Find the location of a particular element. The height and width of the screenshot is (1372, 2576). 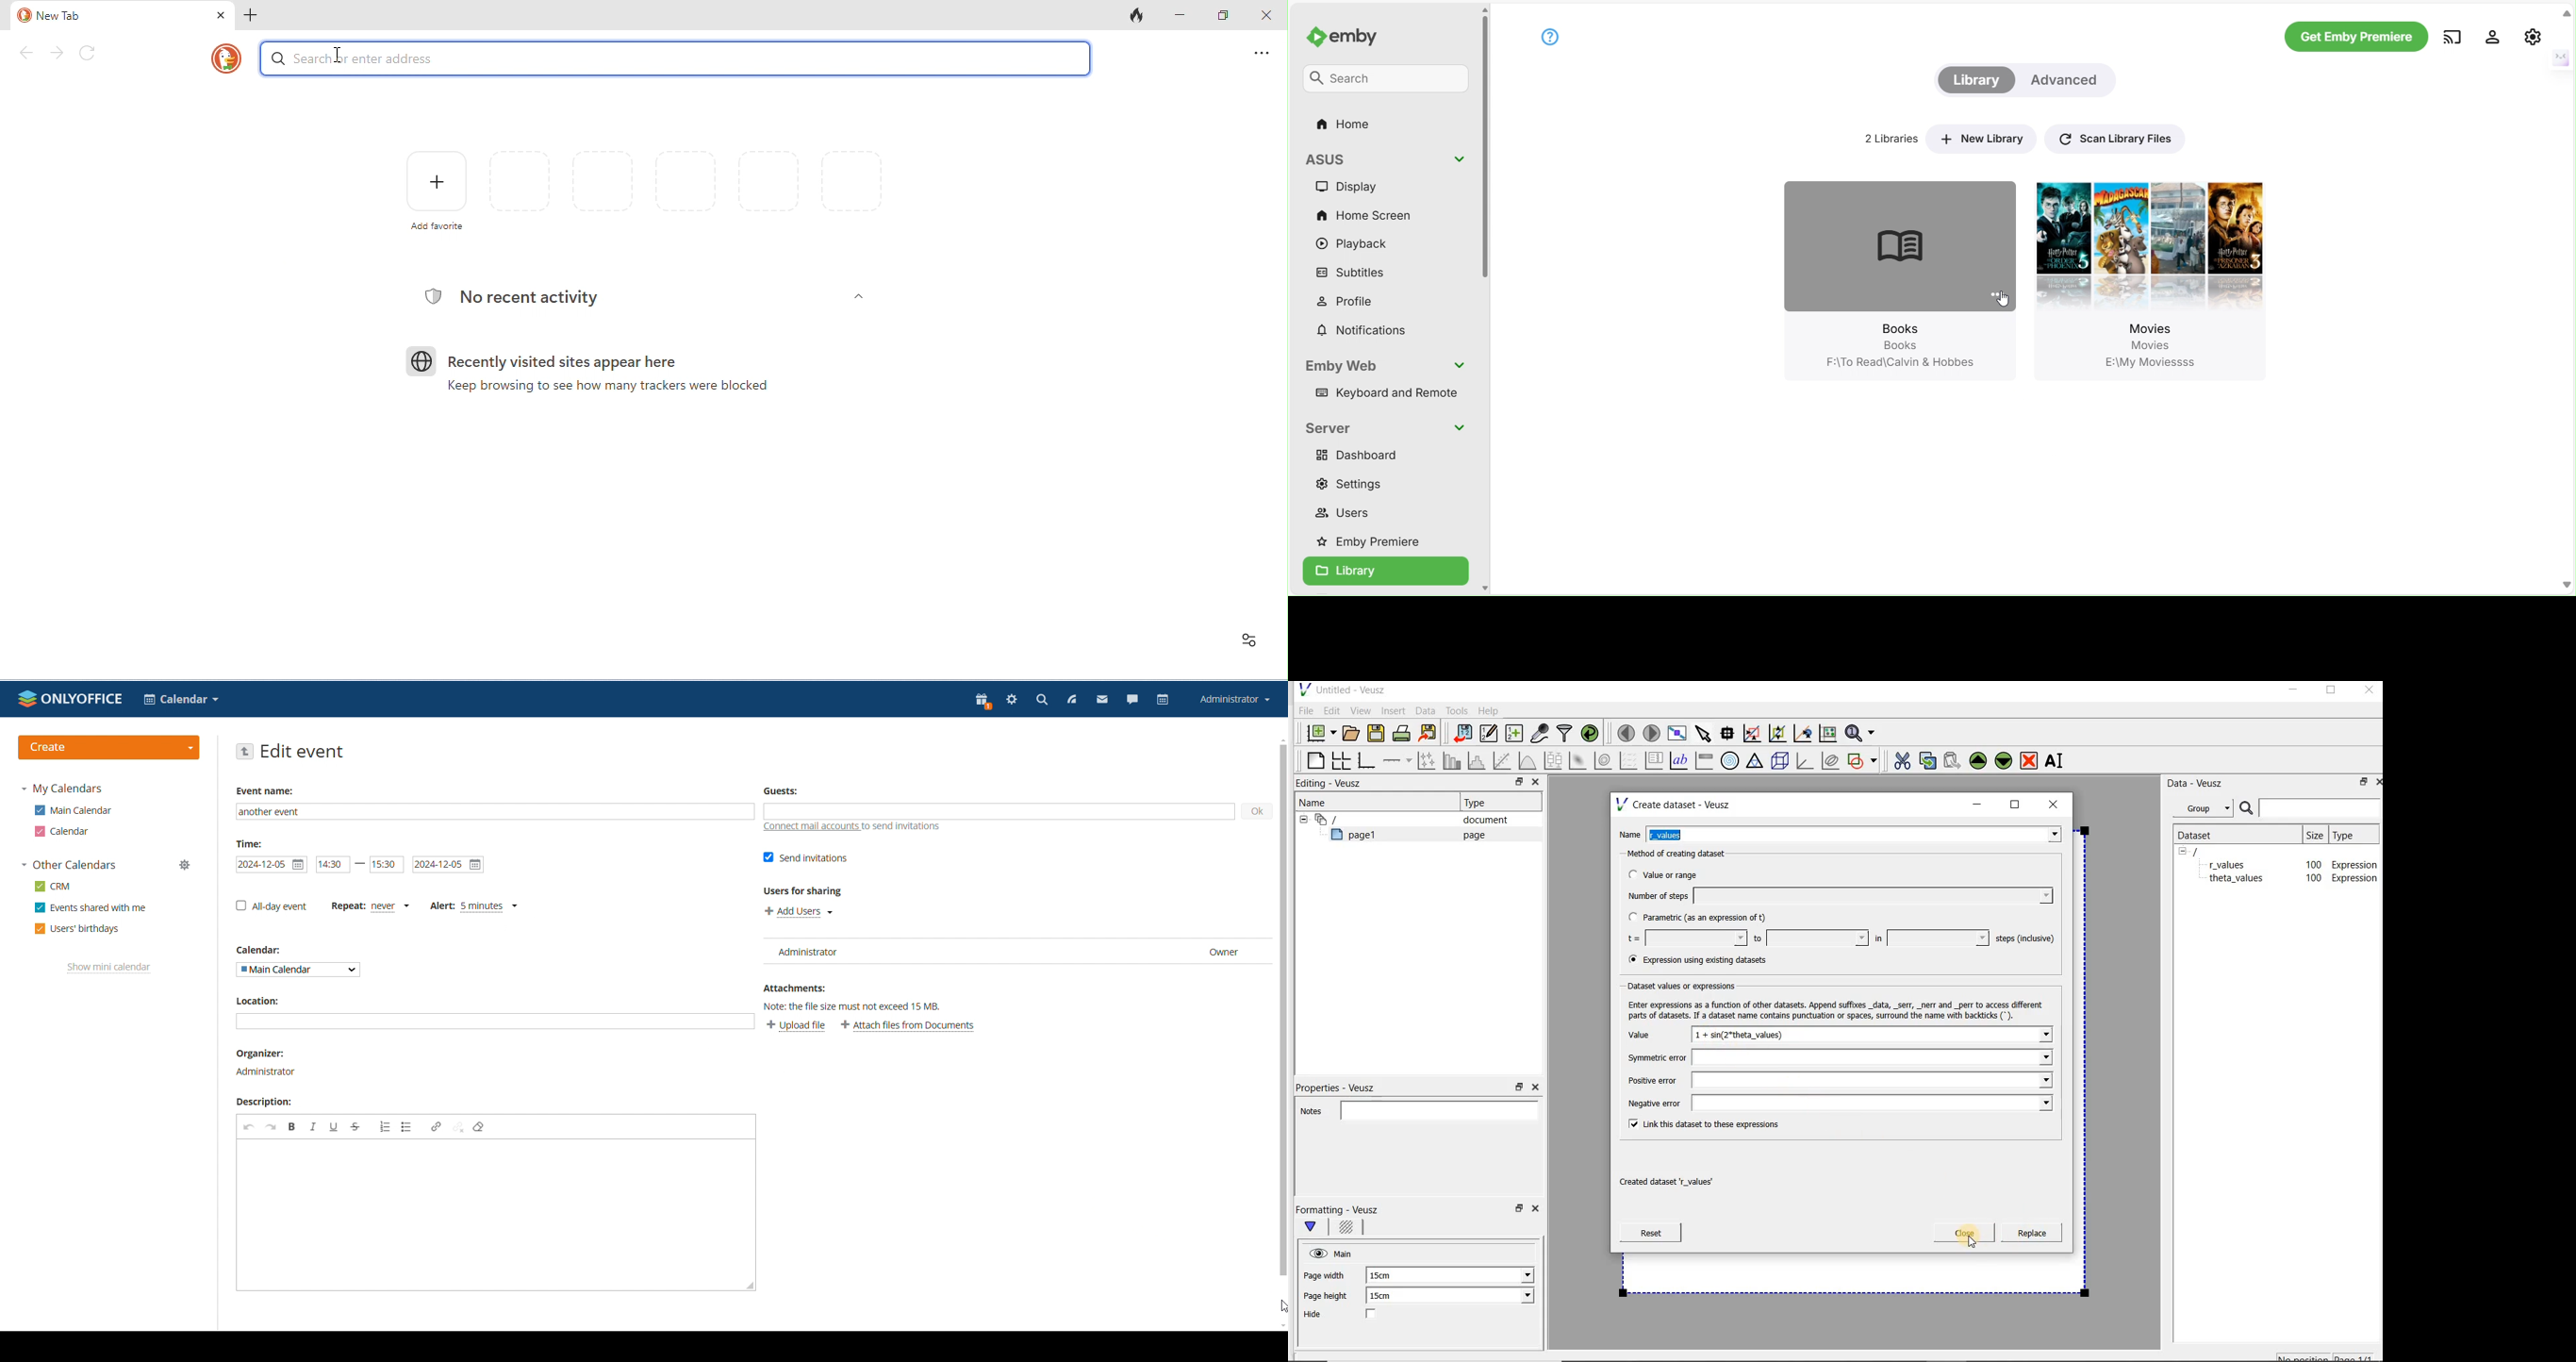

Fit a function to data is located at coordinates (1504, 761).